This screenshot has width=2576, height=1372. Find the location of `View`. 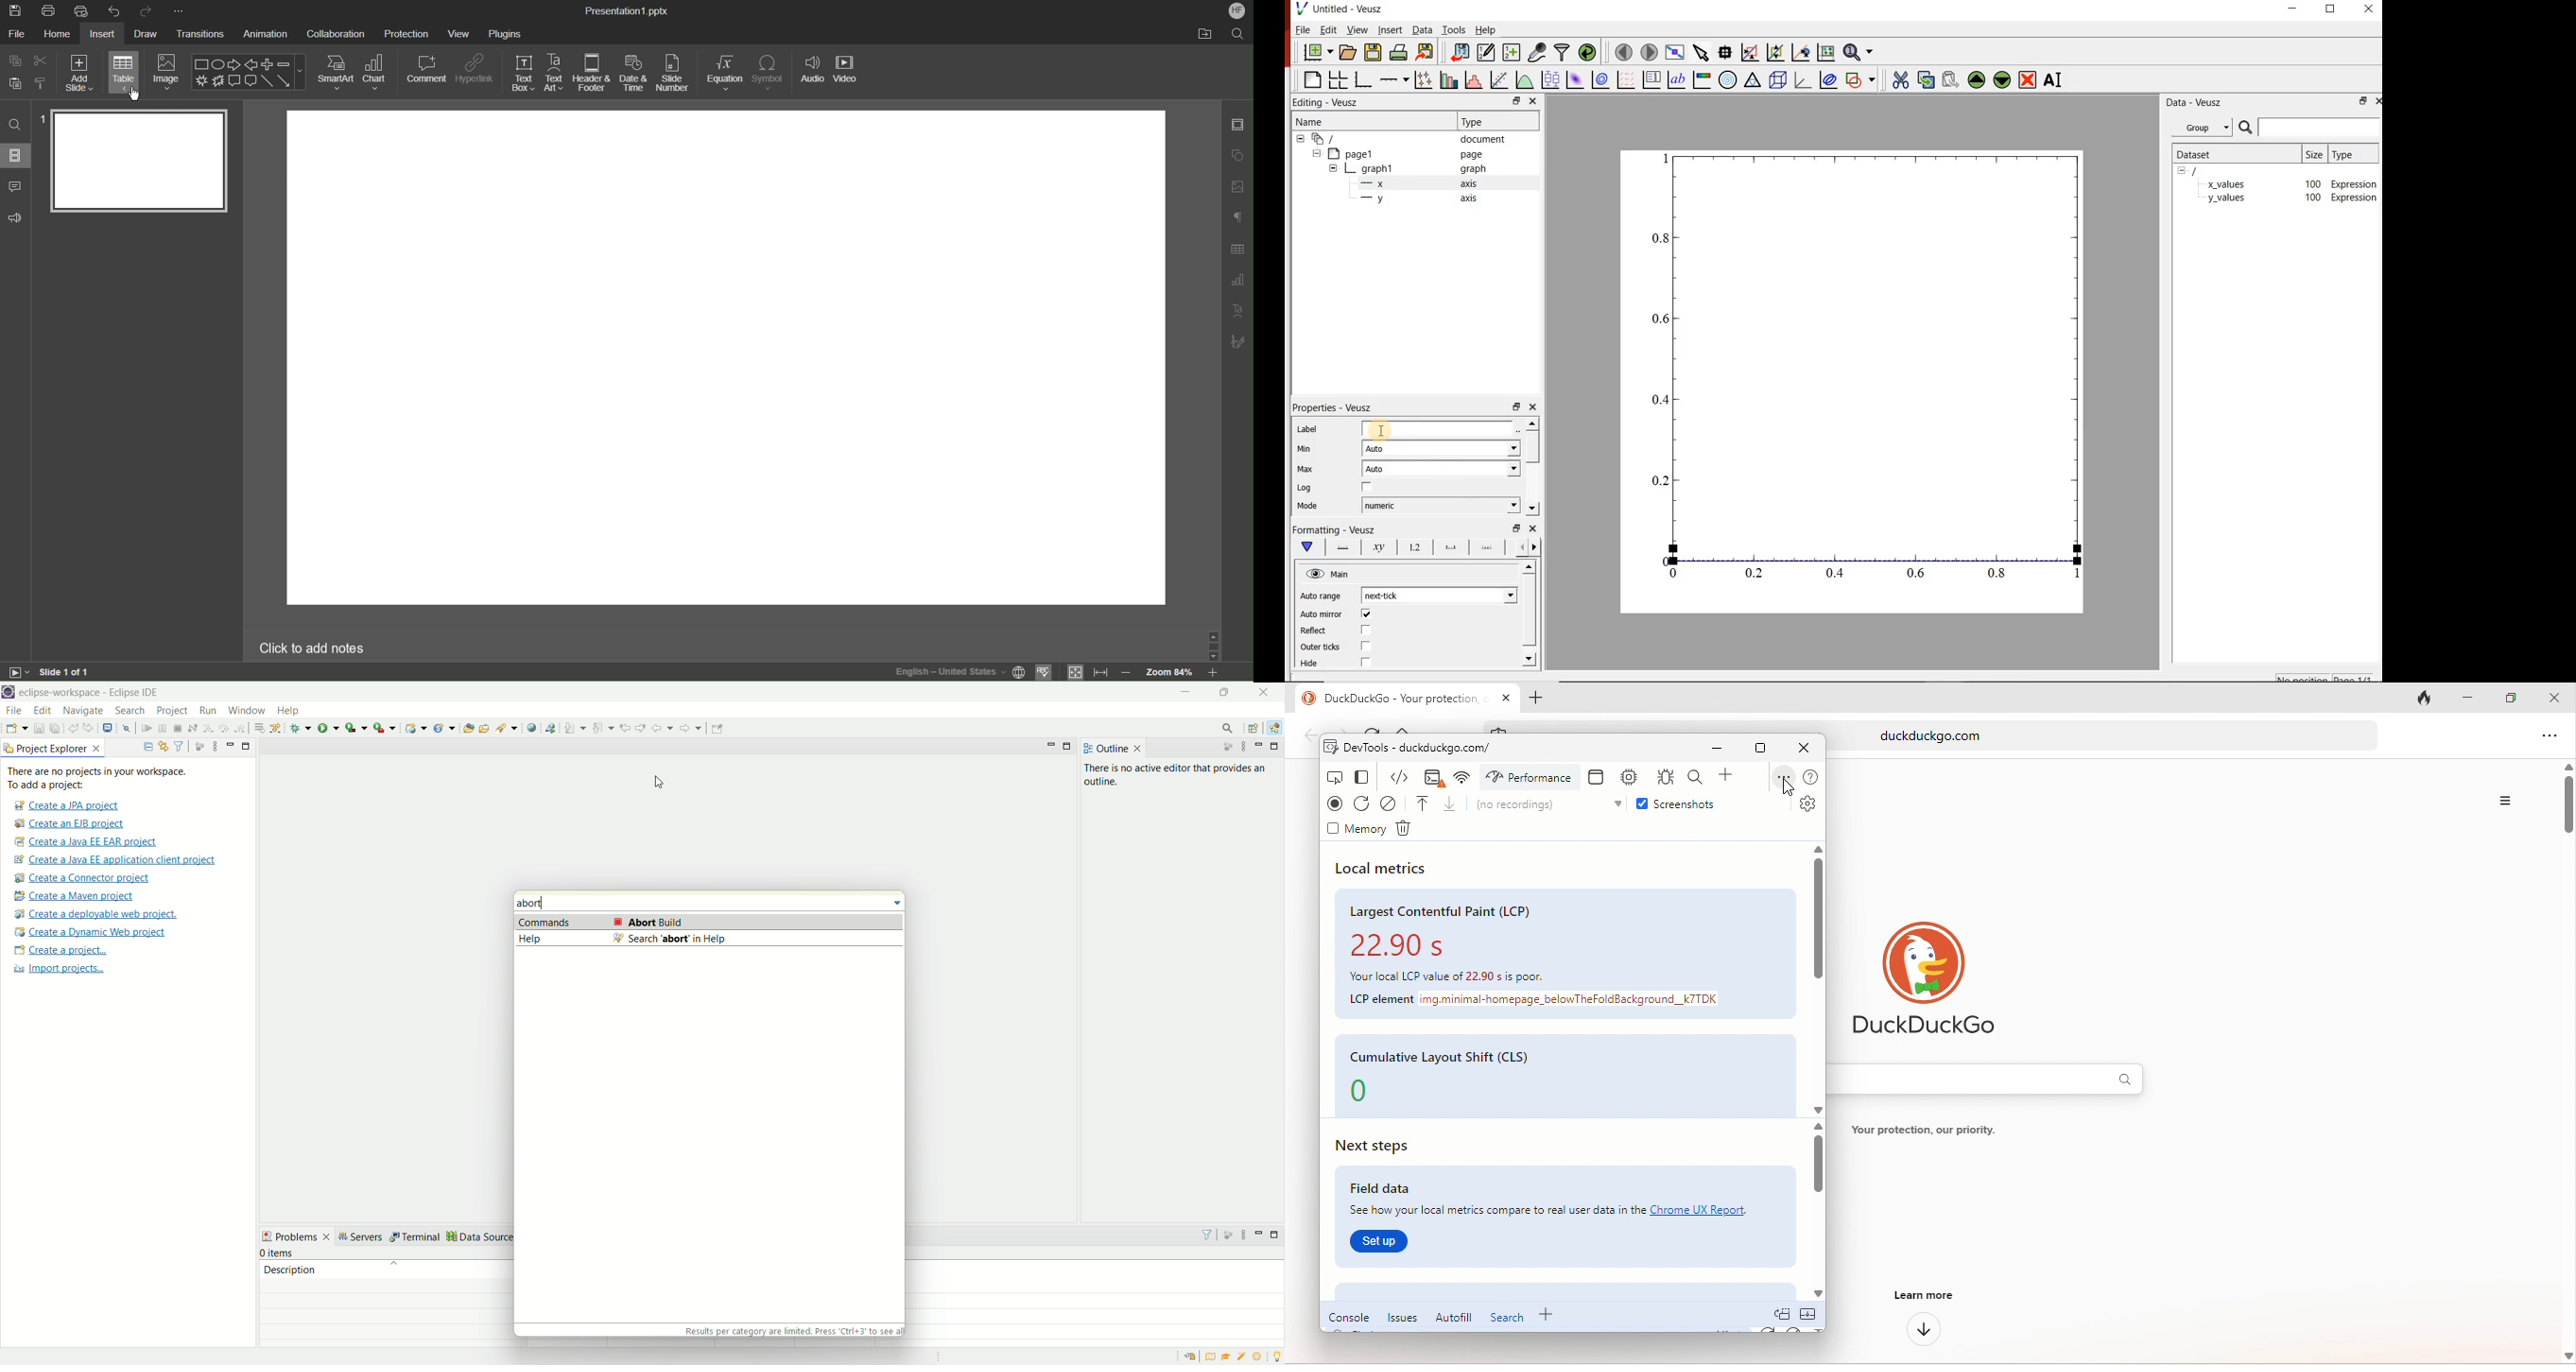

View is located at coordinates (459, 33).